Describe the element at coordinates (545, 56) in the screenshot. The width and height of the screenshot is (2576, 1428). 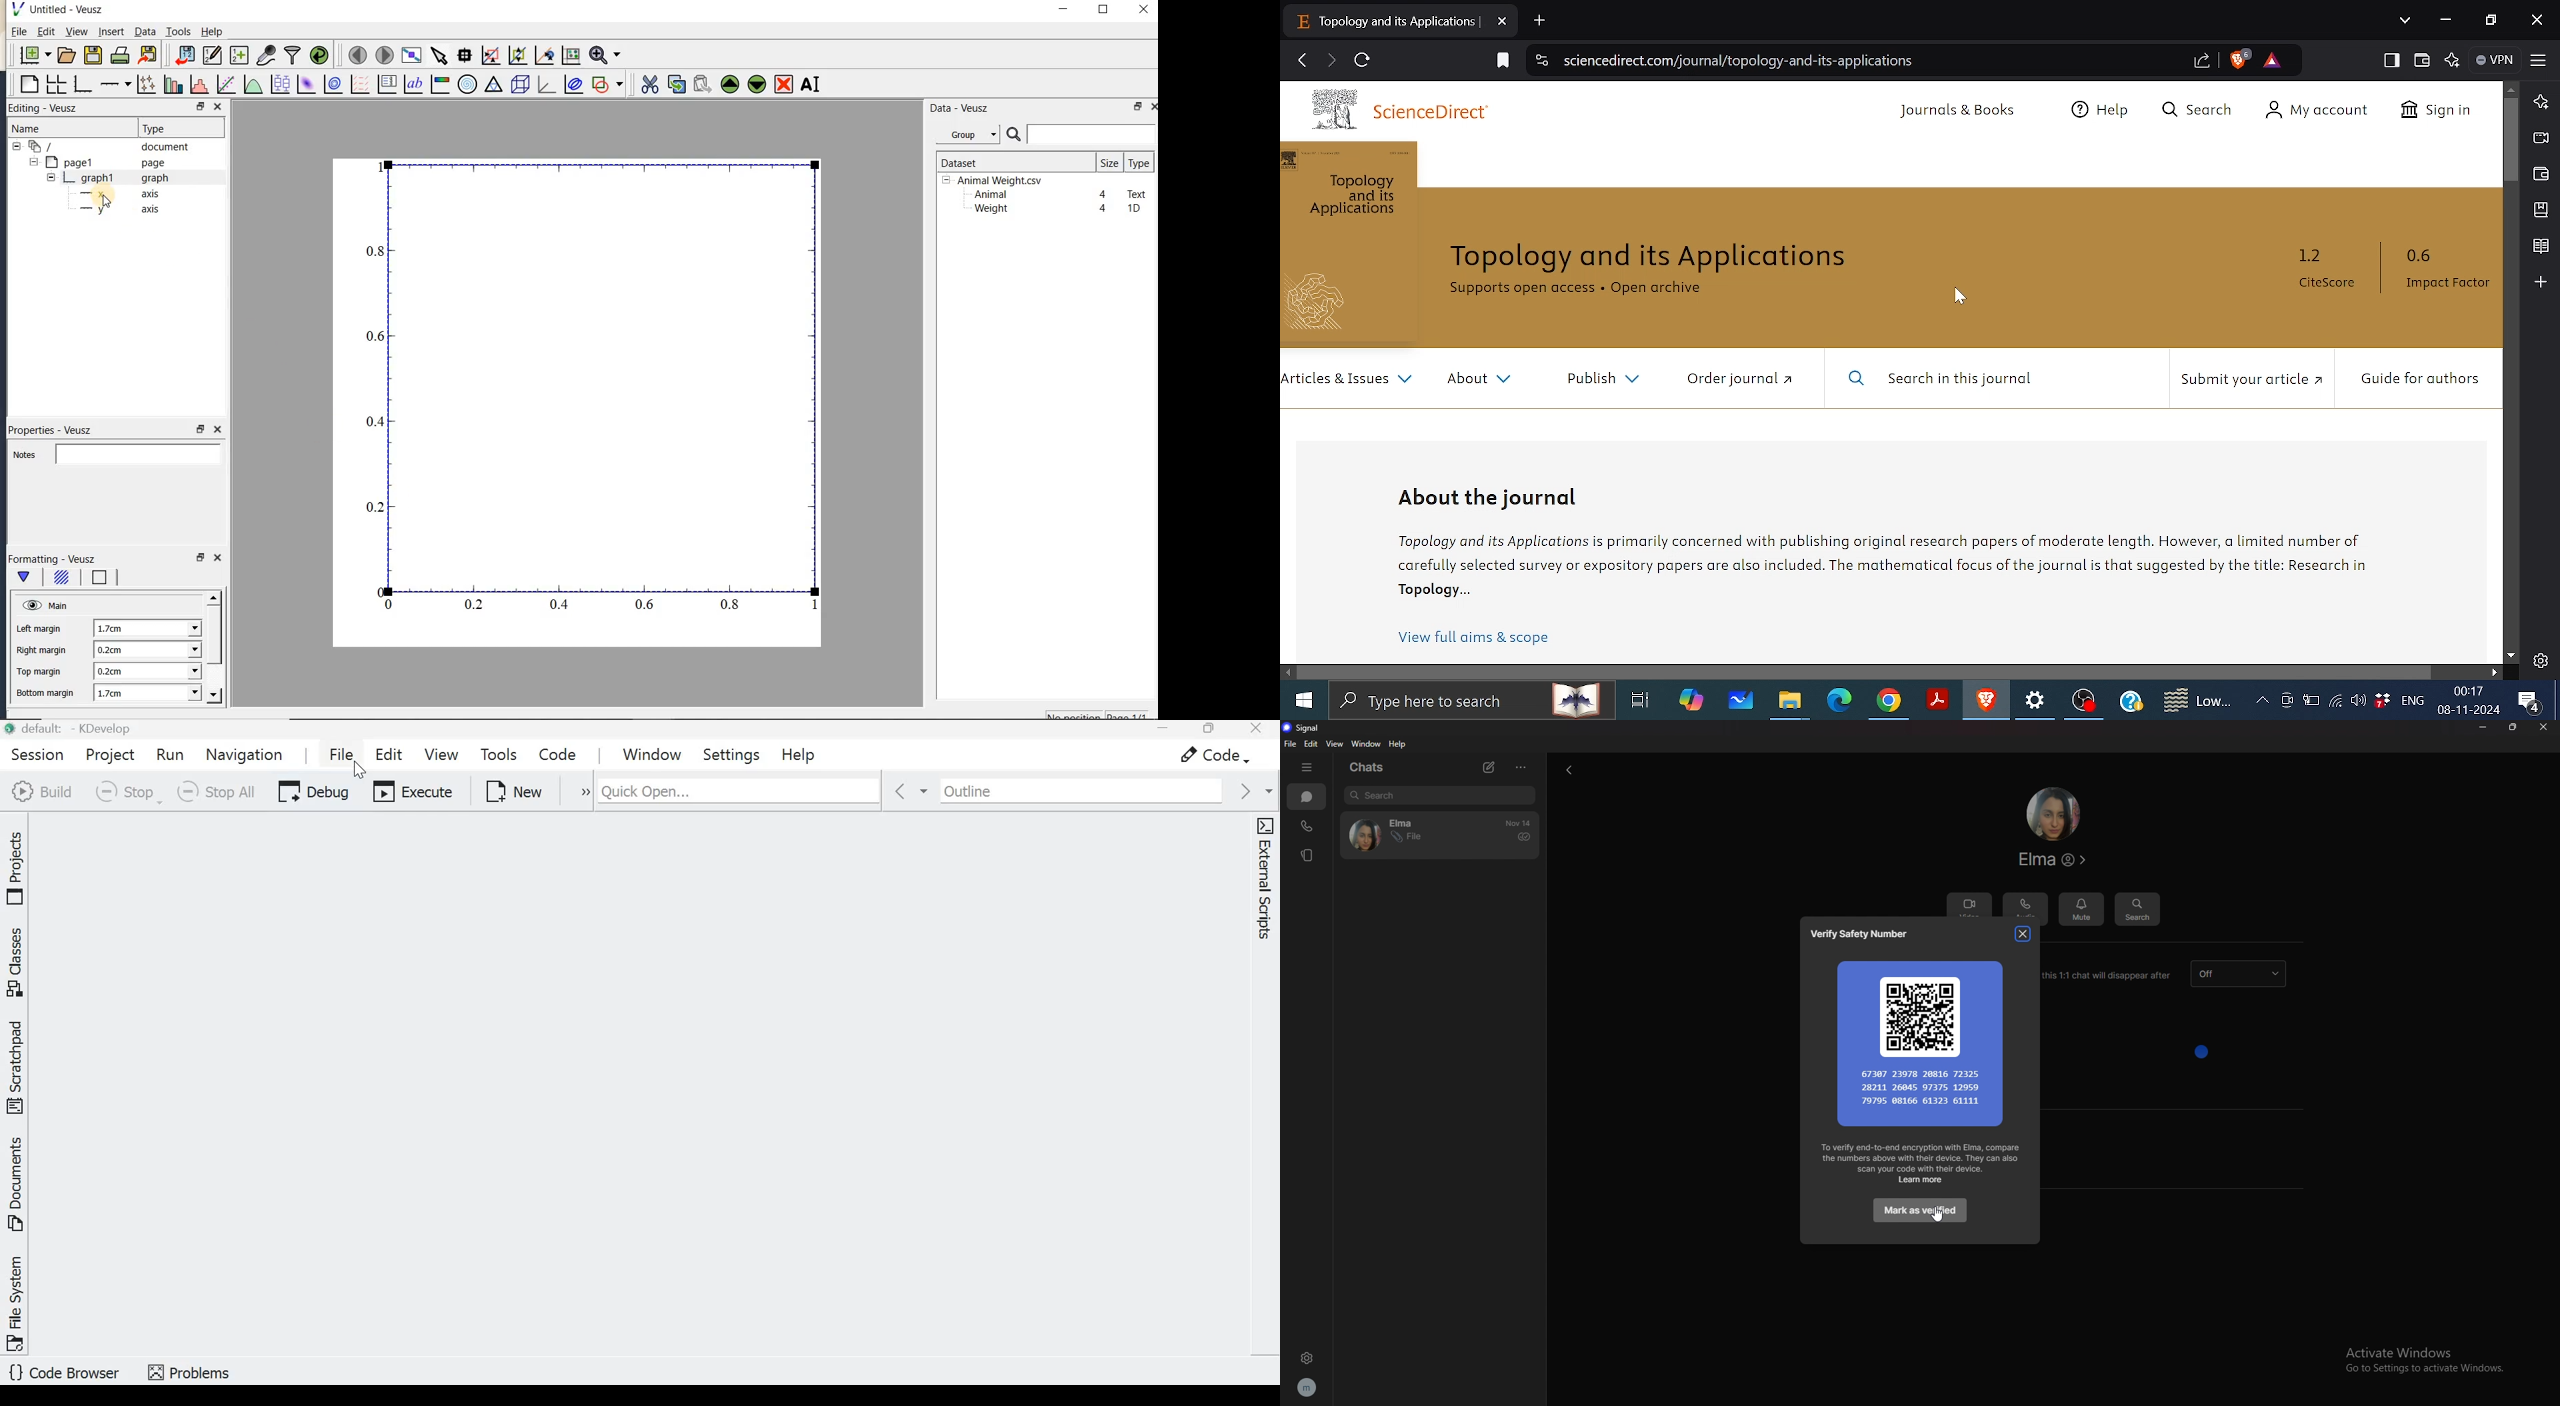
I see `click to recenter graph axes` at that location.